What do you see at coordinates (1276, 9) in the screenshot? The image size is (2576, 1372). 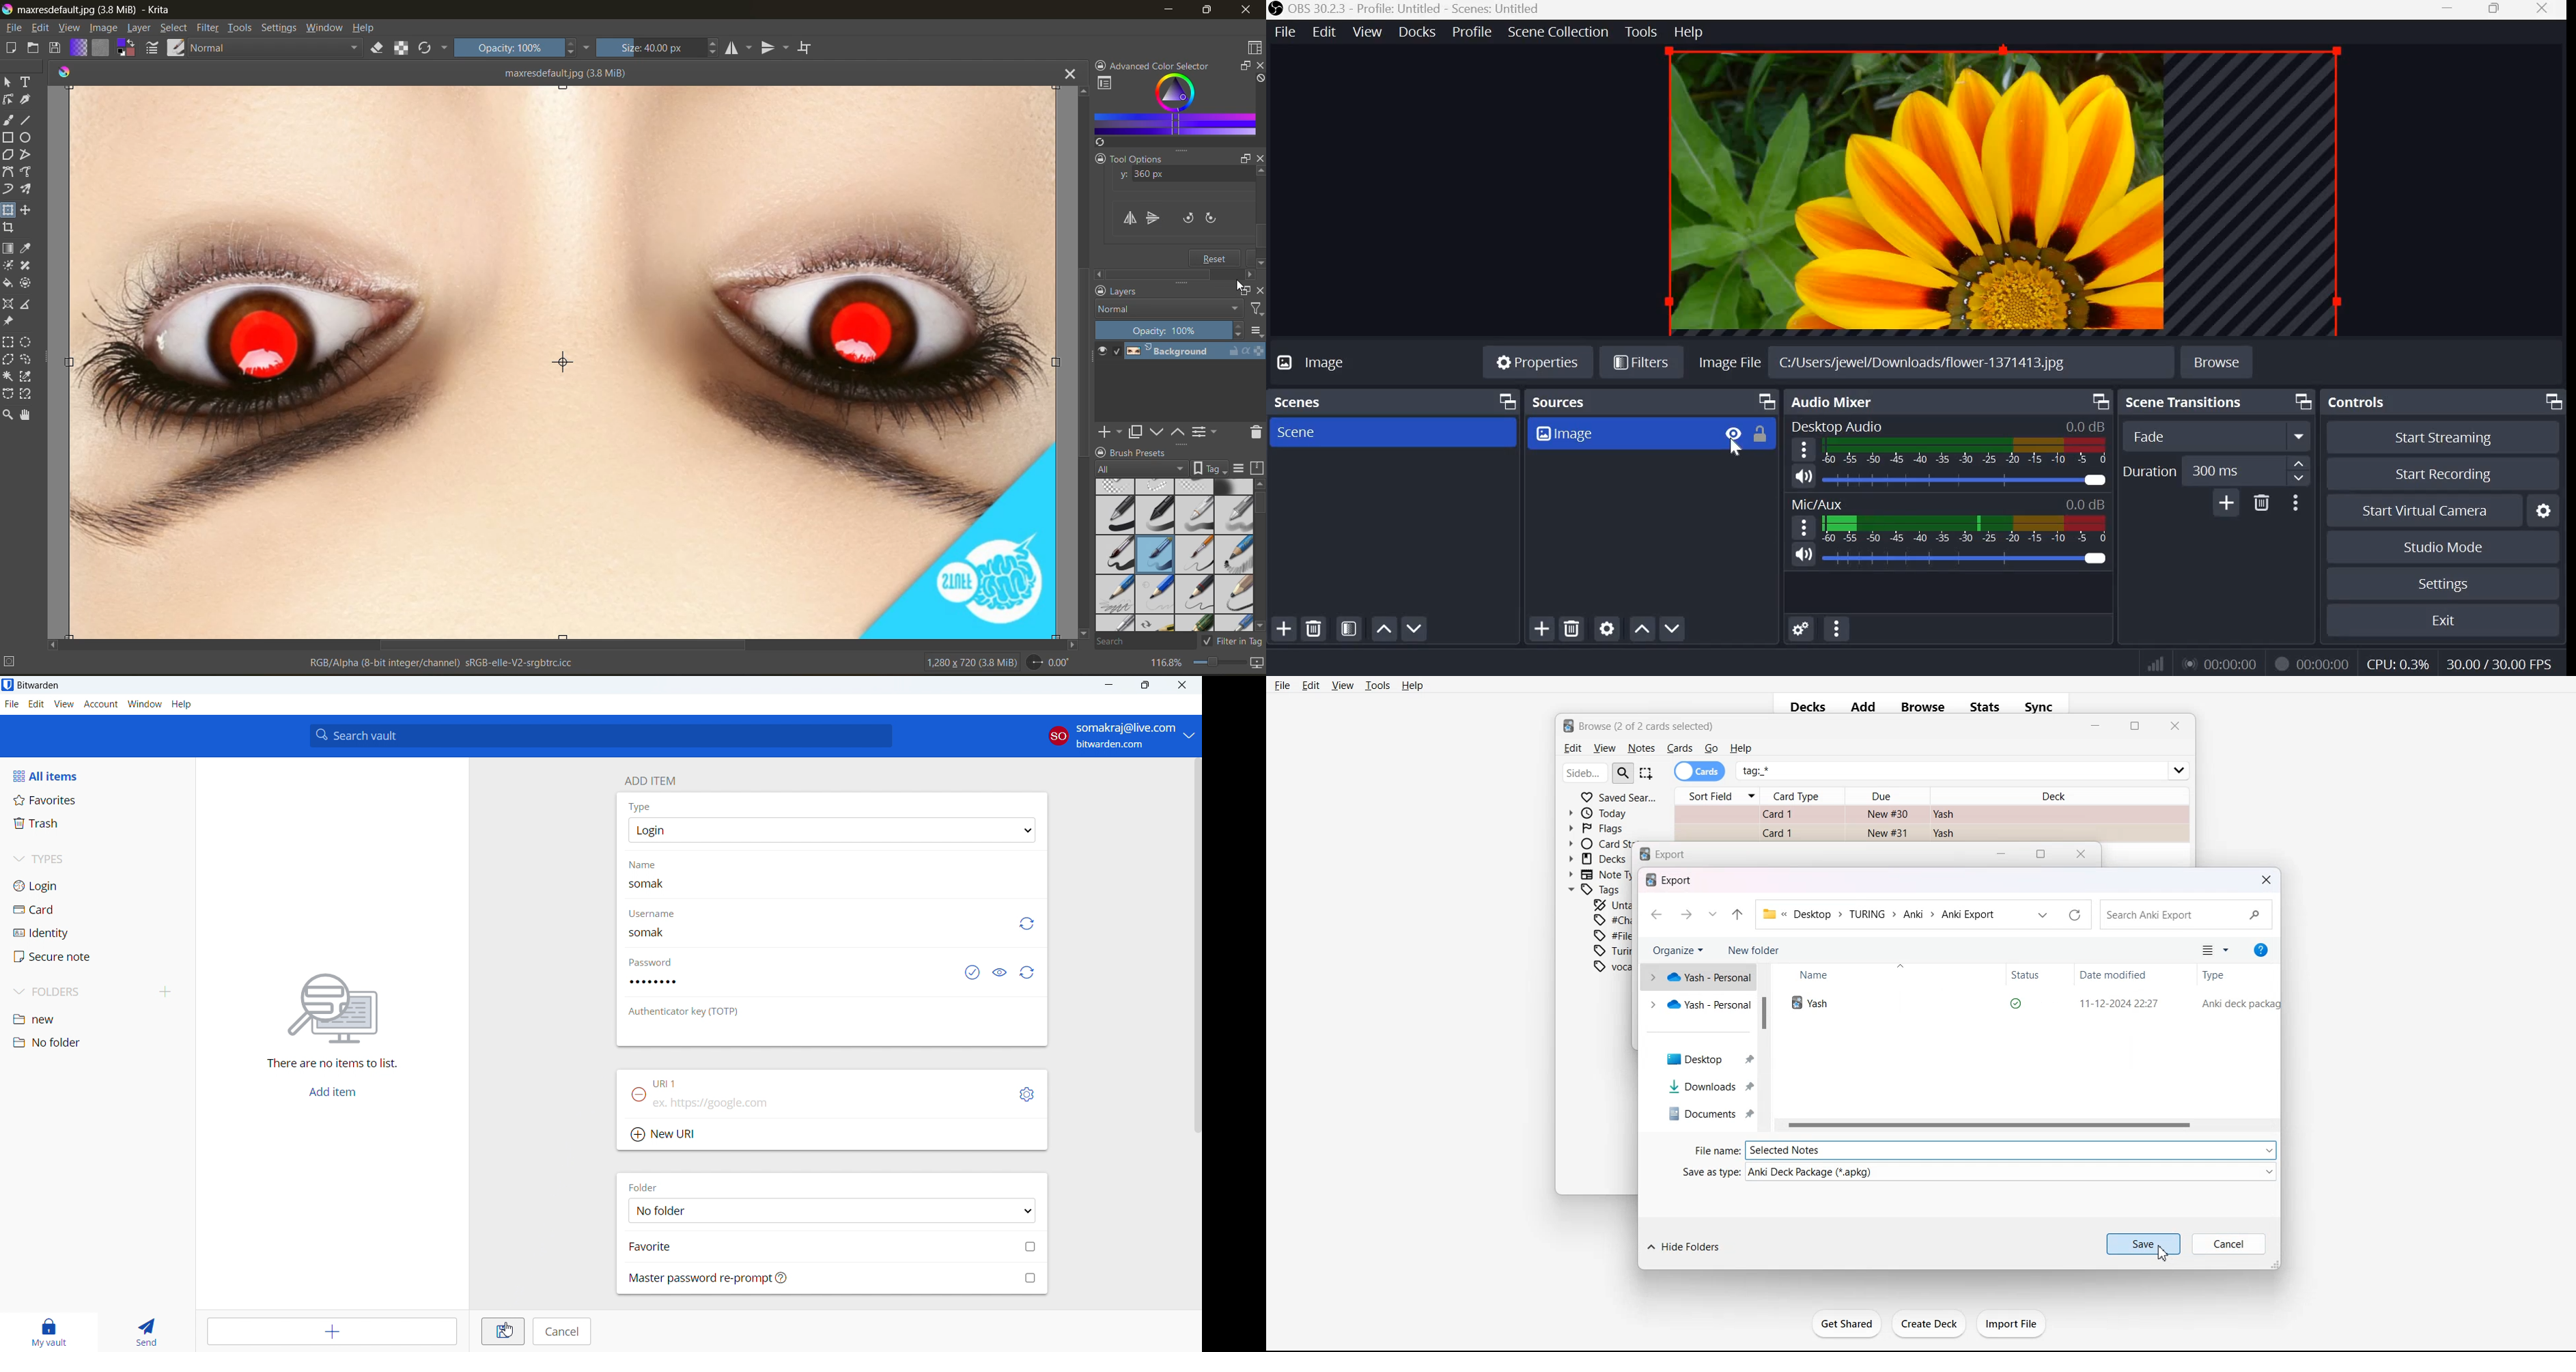 I see `OBS studio logo` at bounding box center [1276, 9].